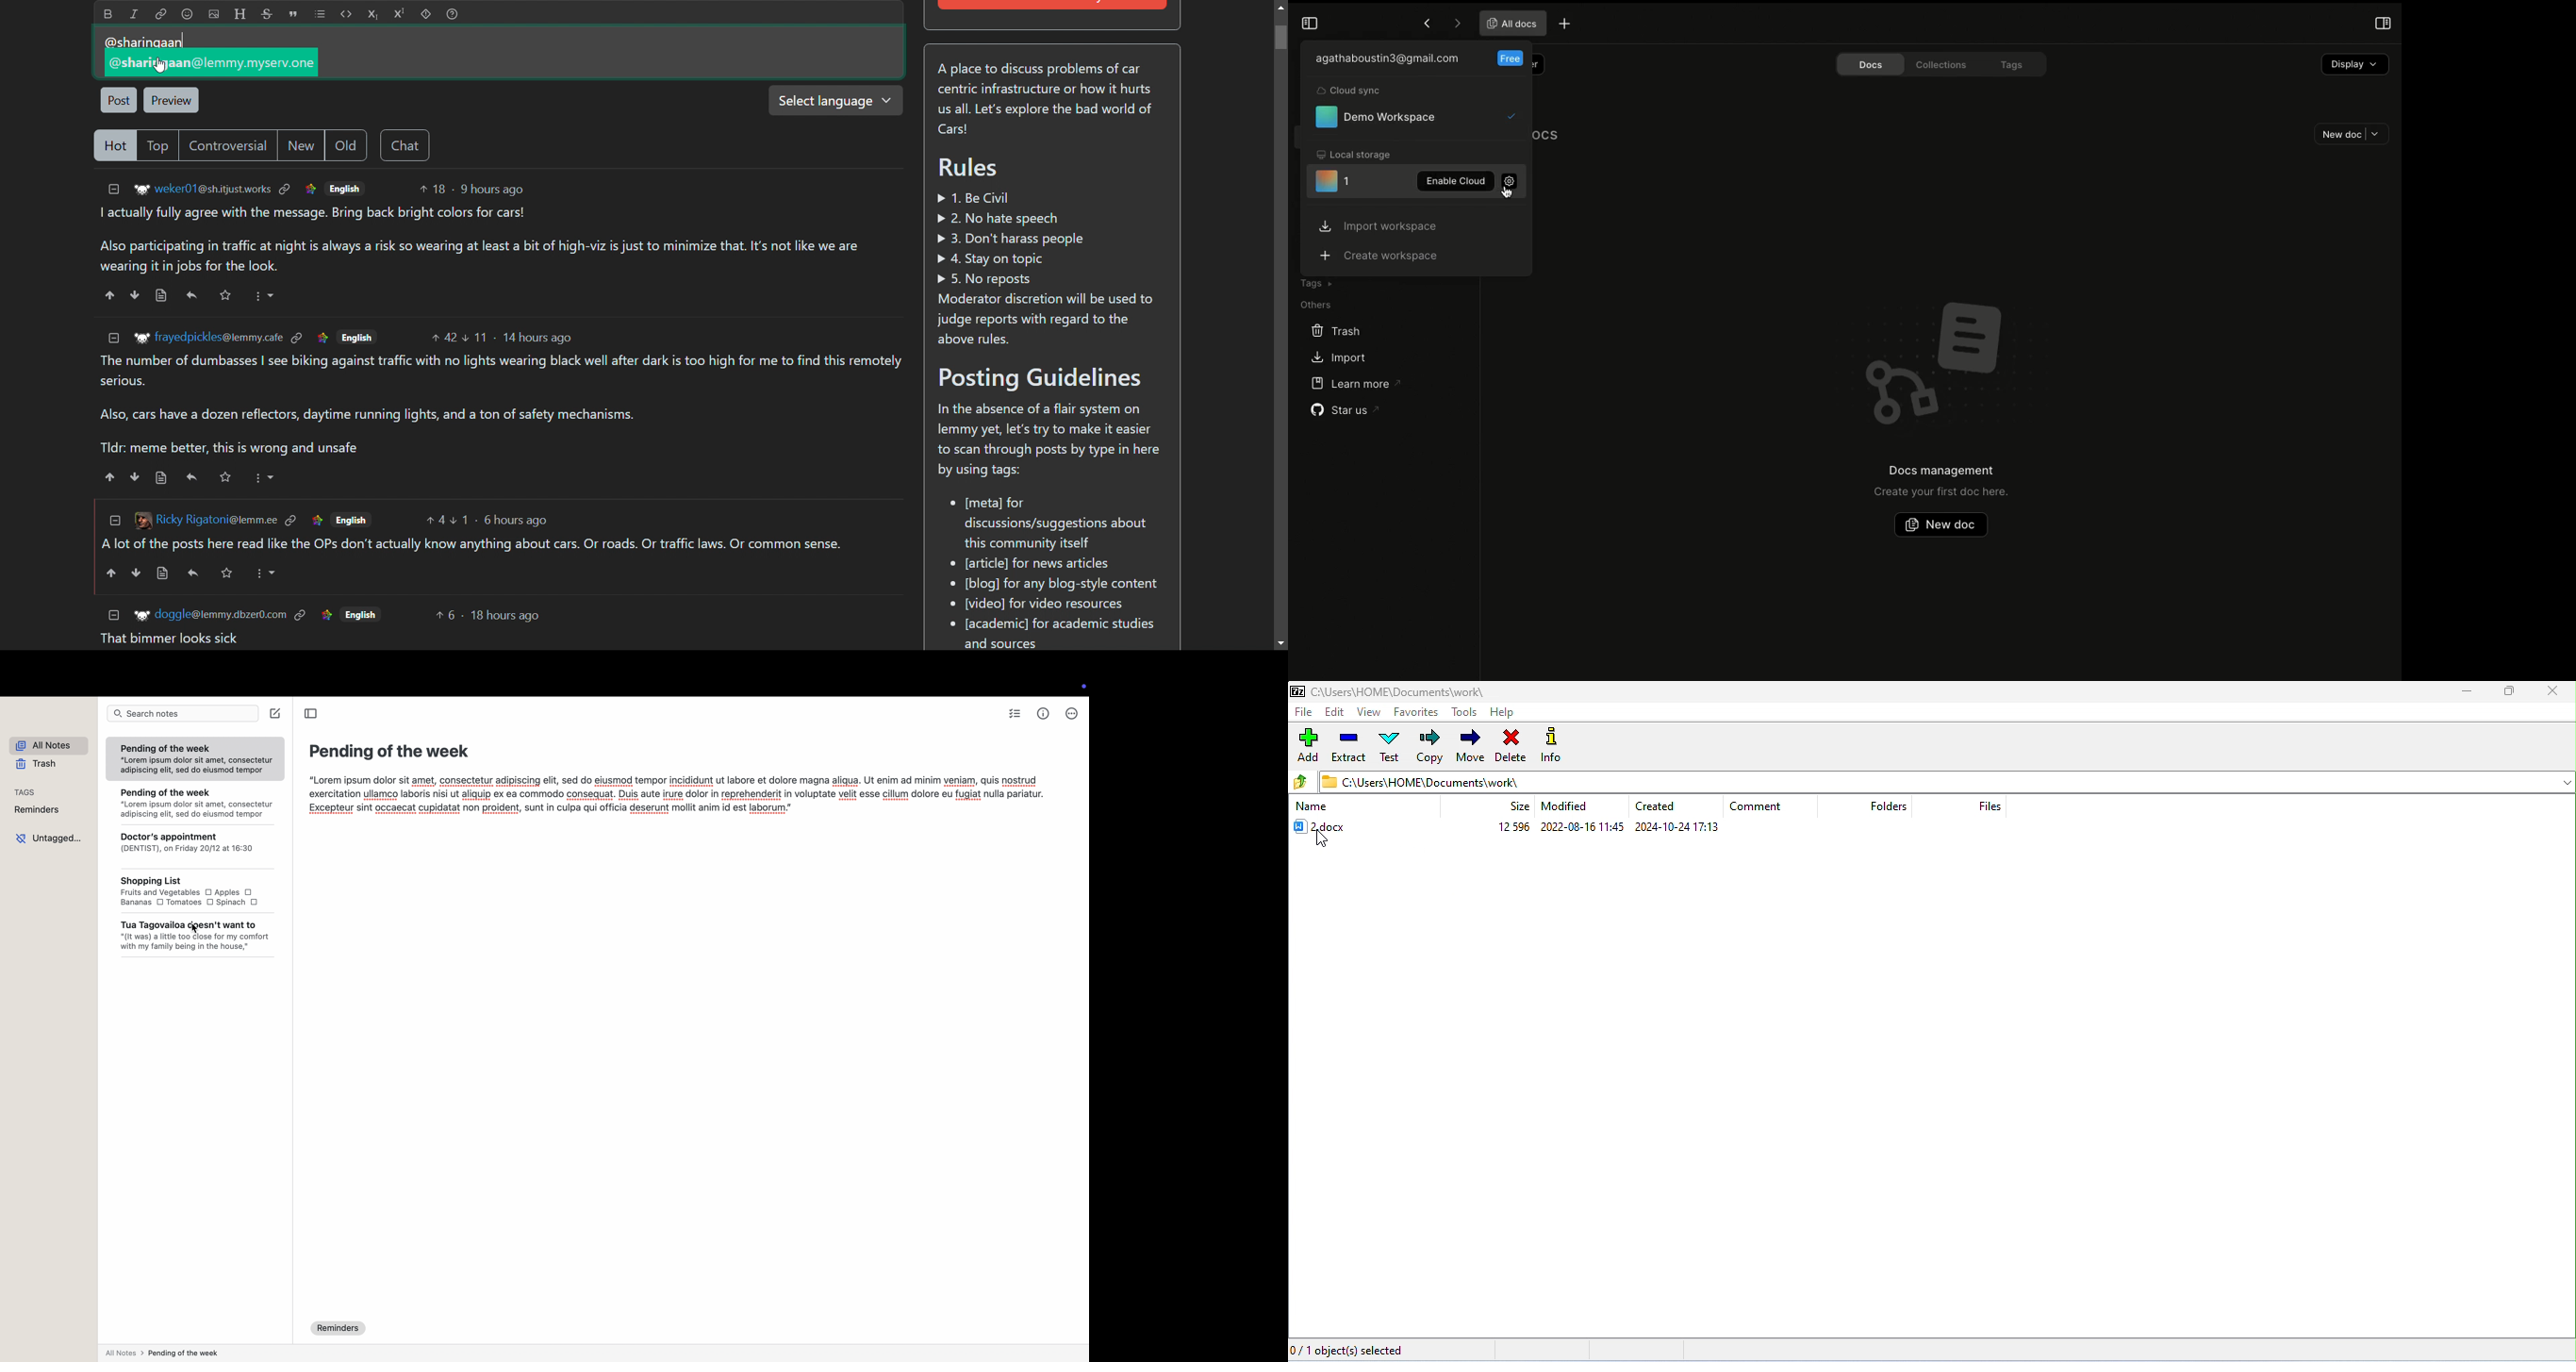 This screenshot has width=2576, height=1372. Describe the element at coordinates (1582, 827) in the screenshot. I see `2022-08-16 11:45` at that location.